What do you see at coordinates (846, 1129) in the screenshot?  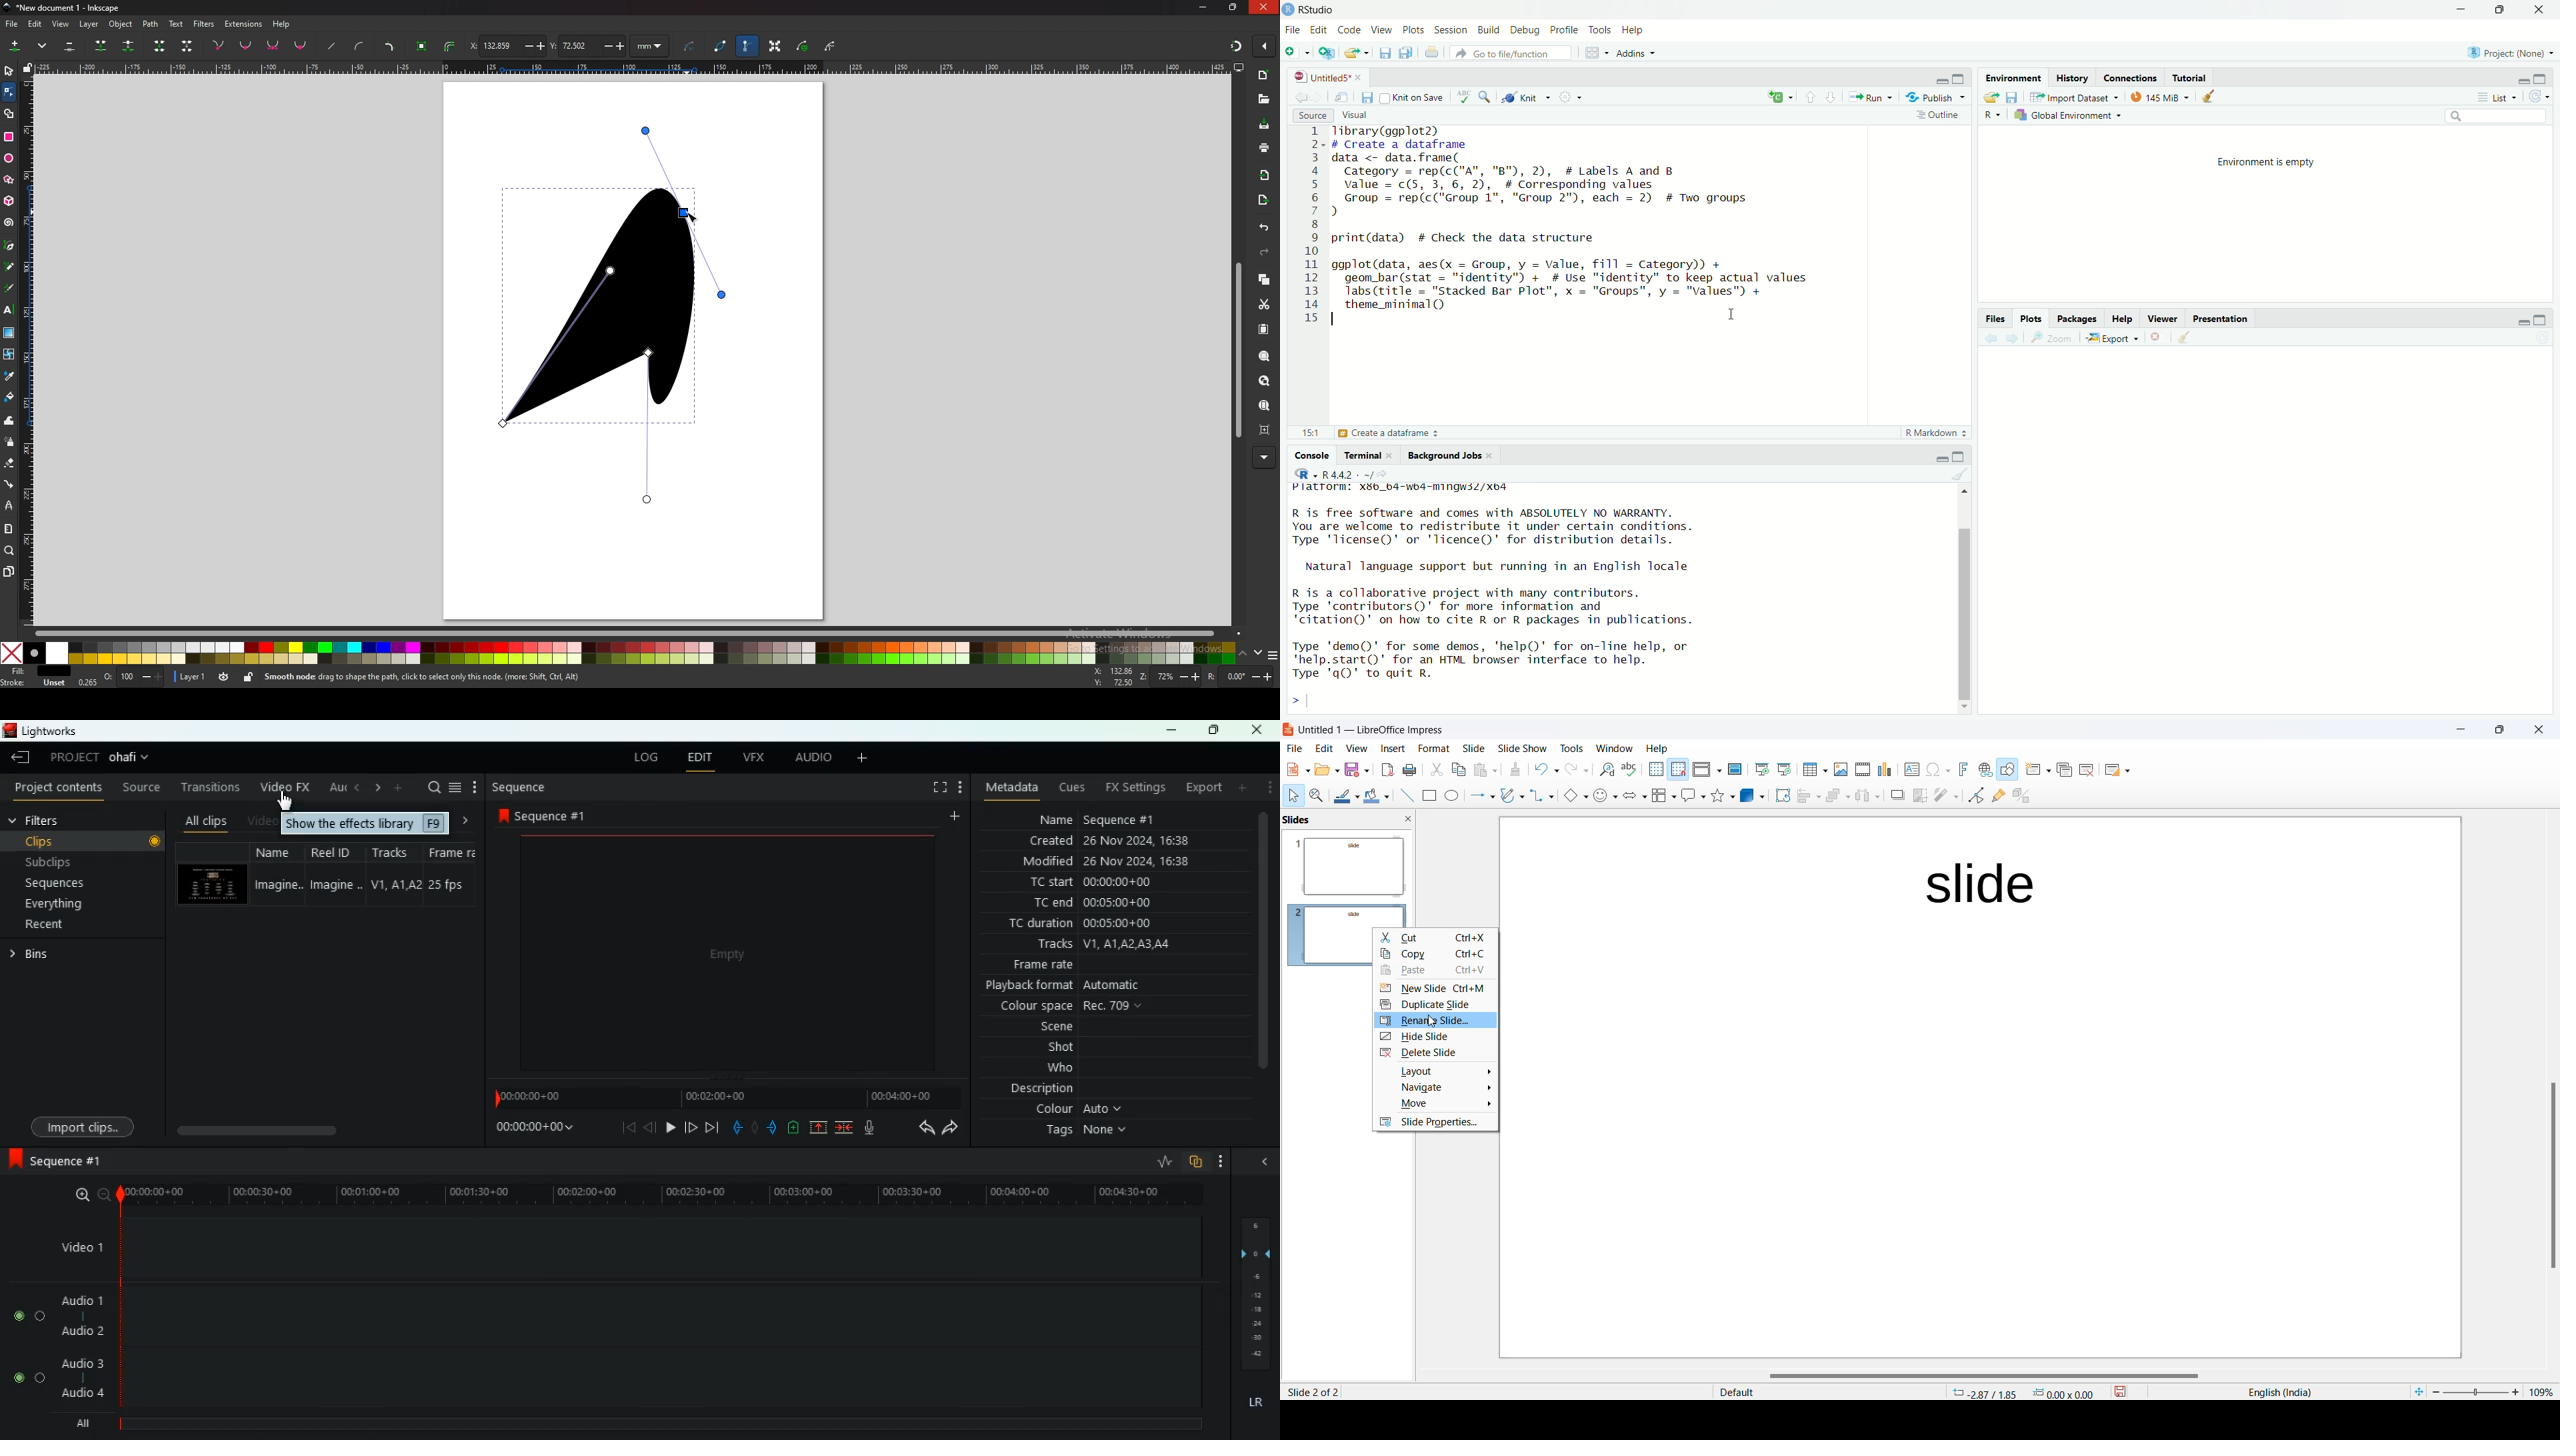 I see `compress` at bounding box center [846, 1129].